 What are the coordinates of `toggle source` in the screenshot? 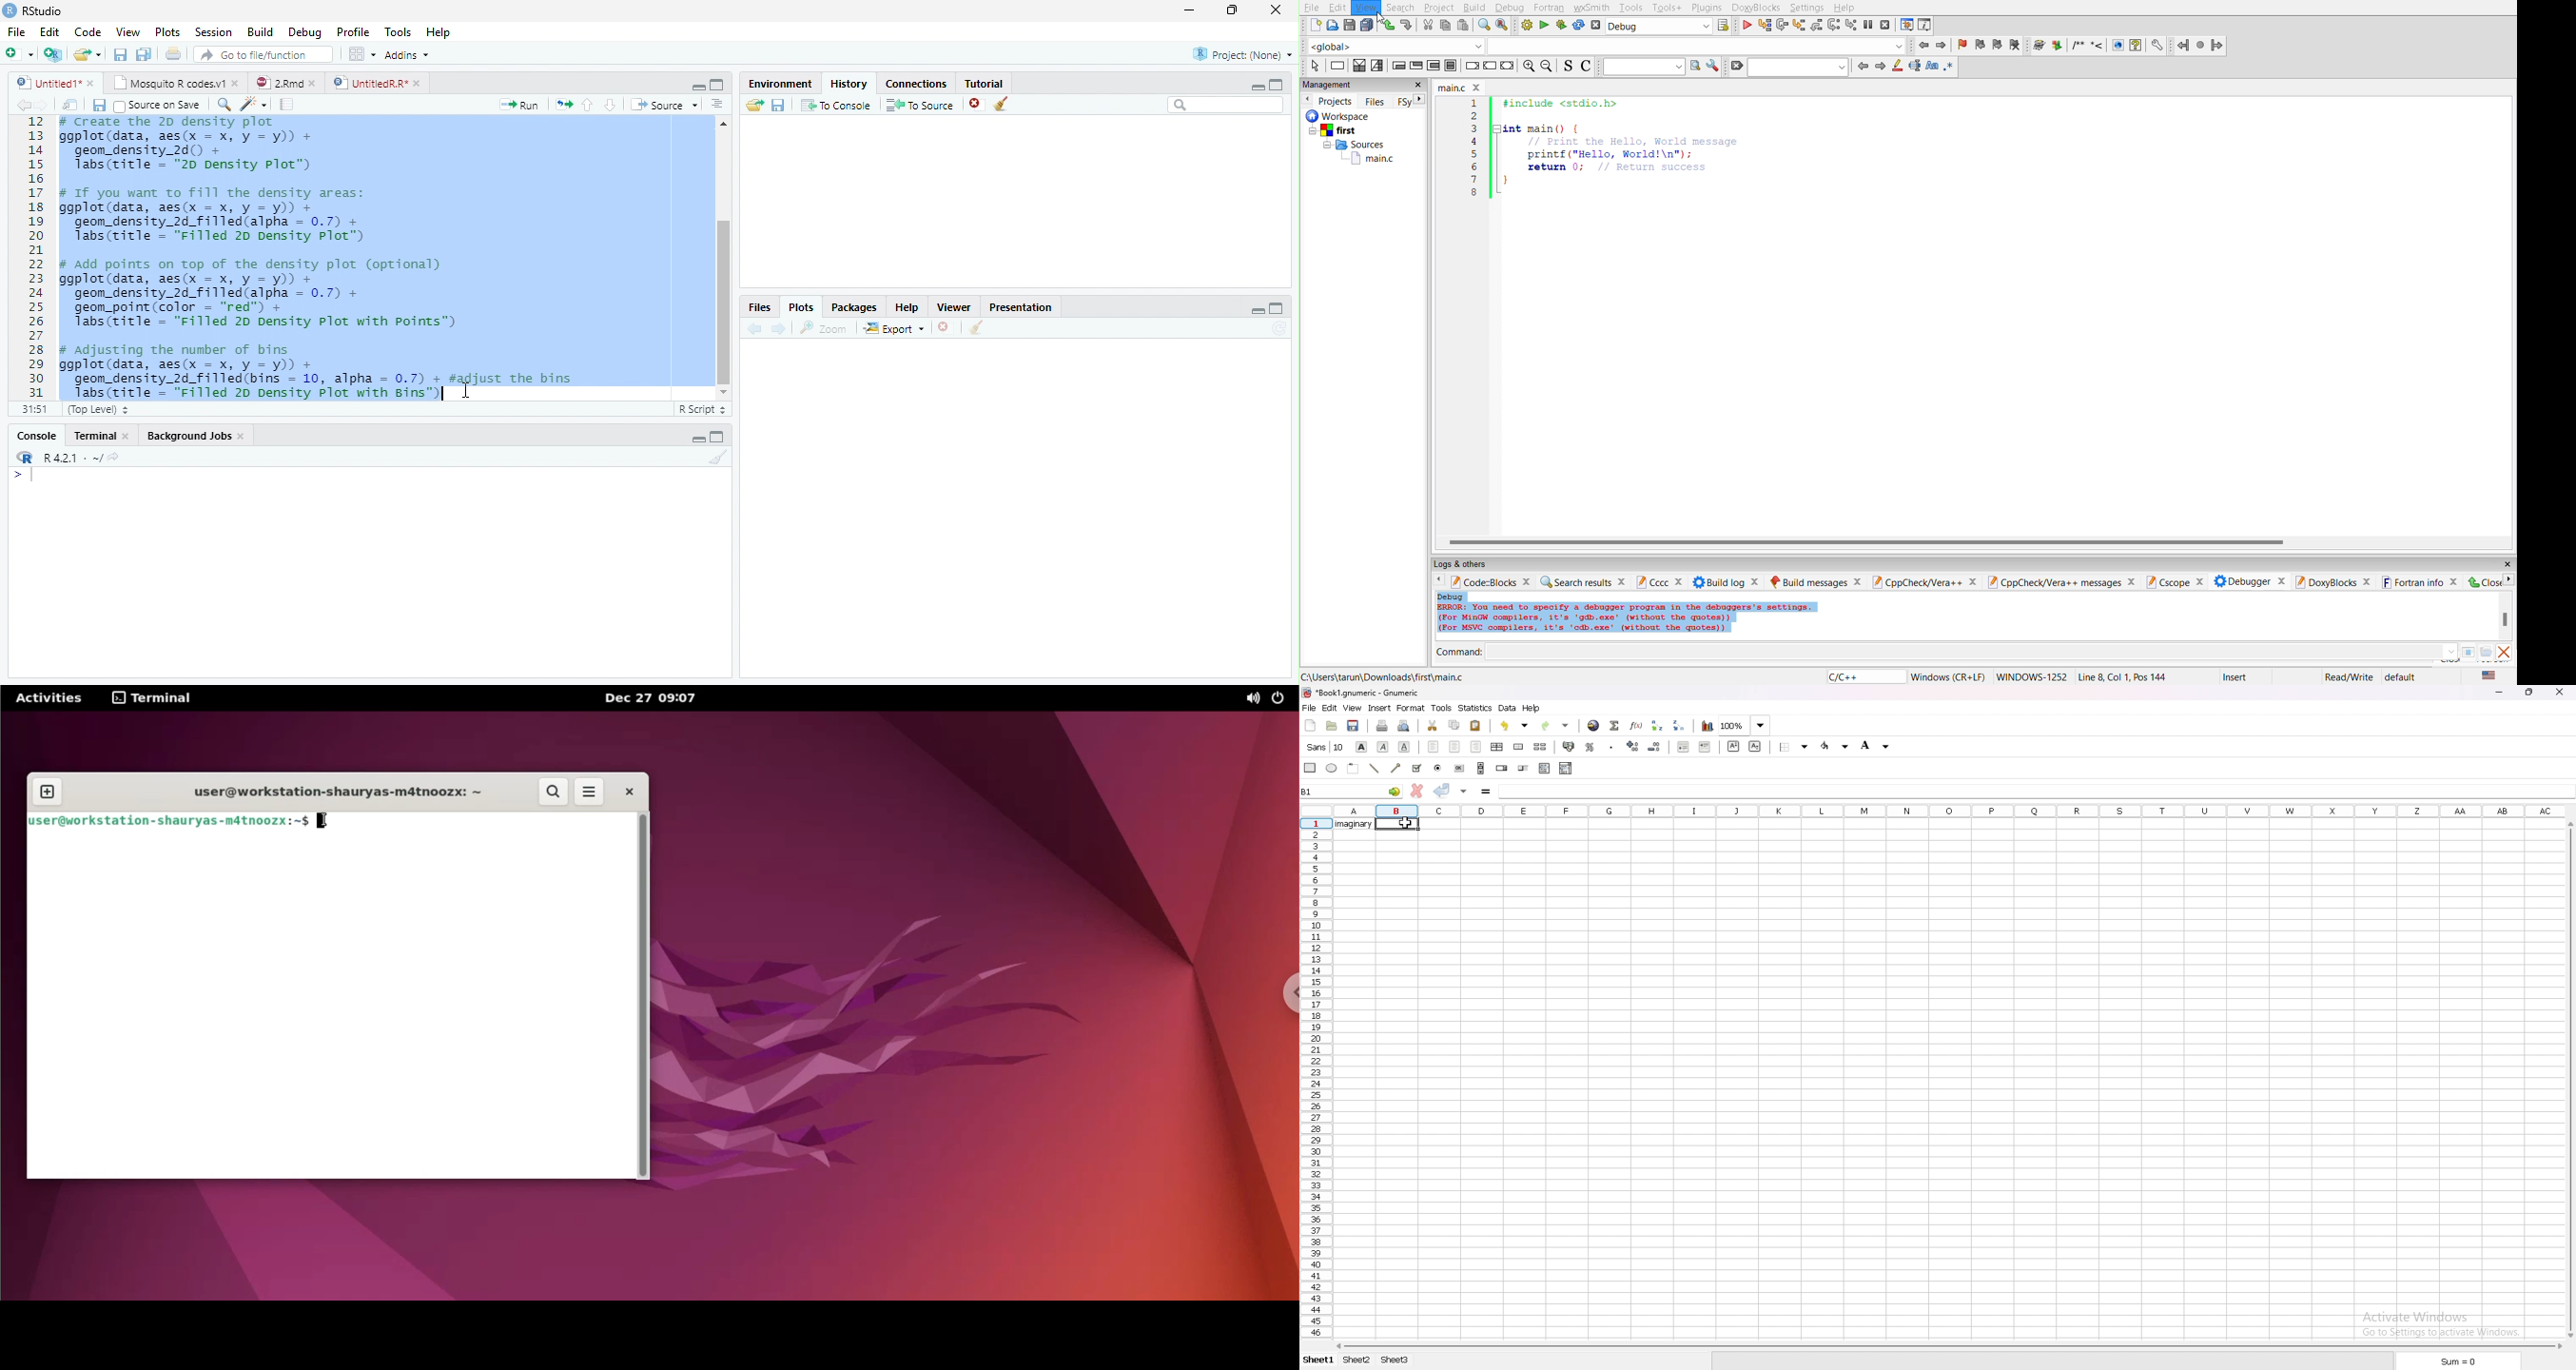 It's located at (1571, 68).